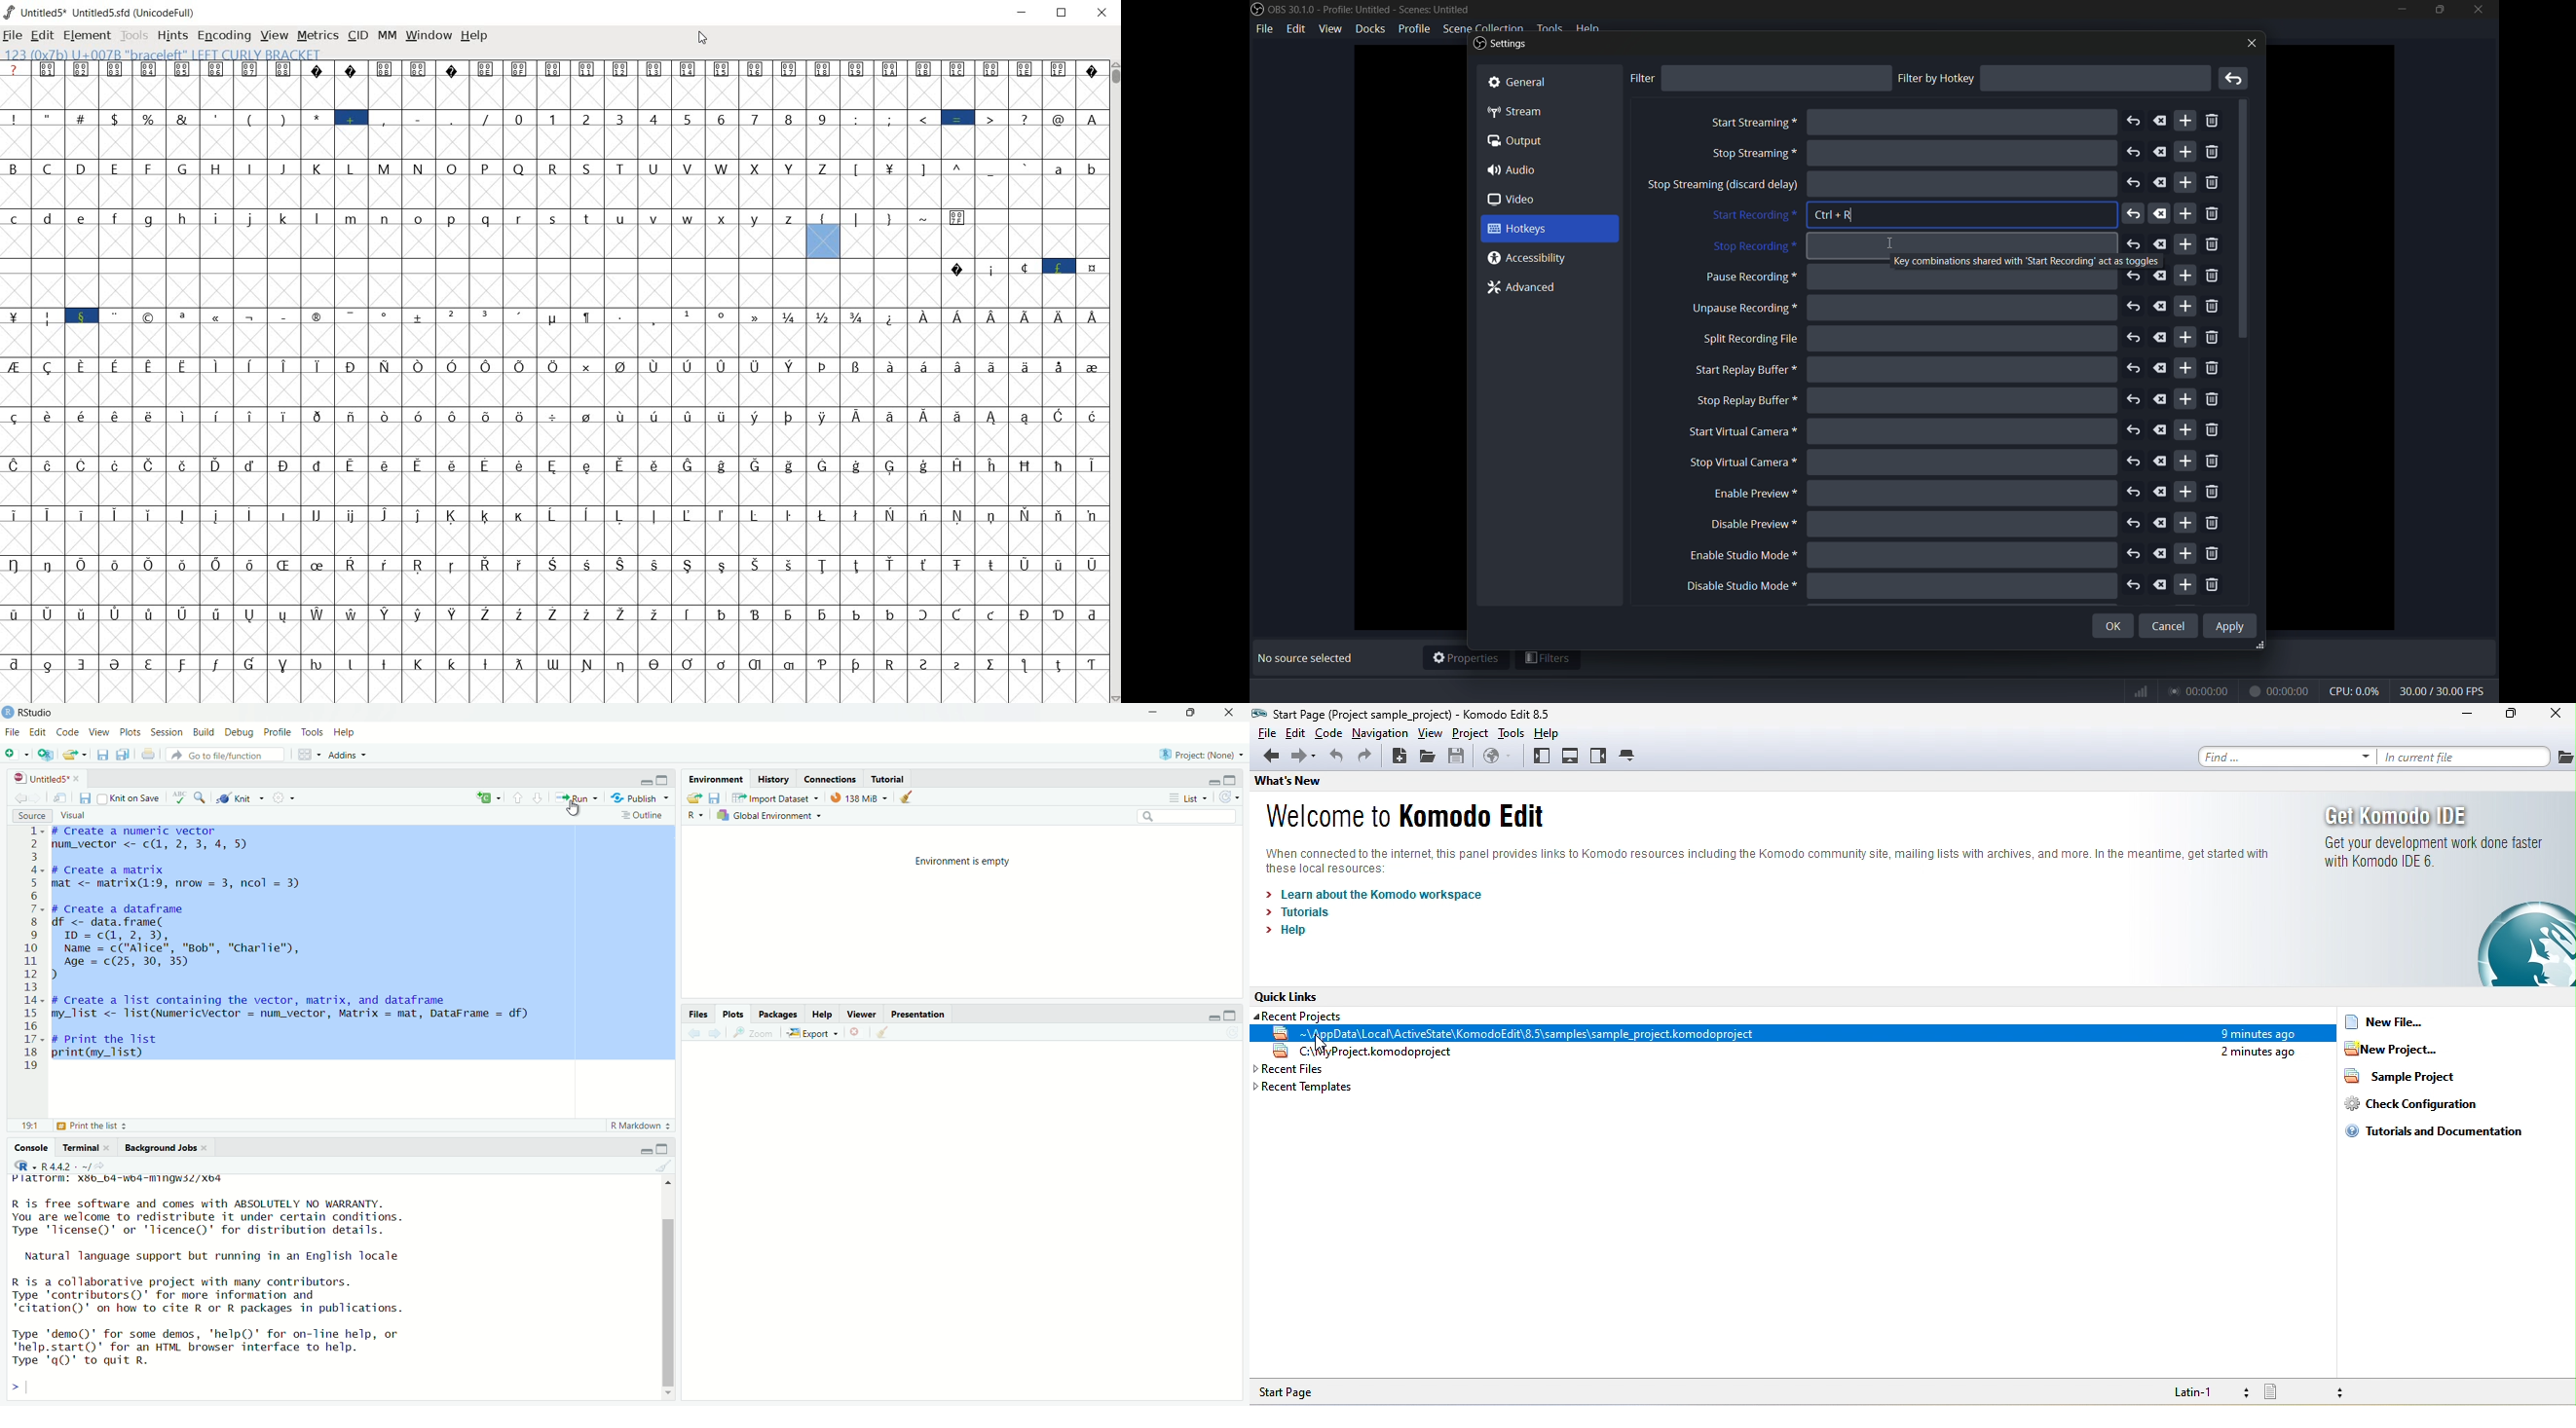  Describe the element at coordinates (824, 1014) in the screenshot. I see `Help` at that location.